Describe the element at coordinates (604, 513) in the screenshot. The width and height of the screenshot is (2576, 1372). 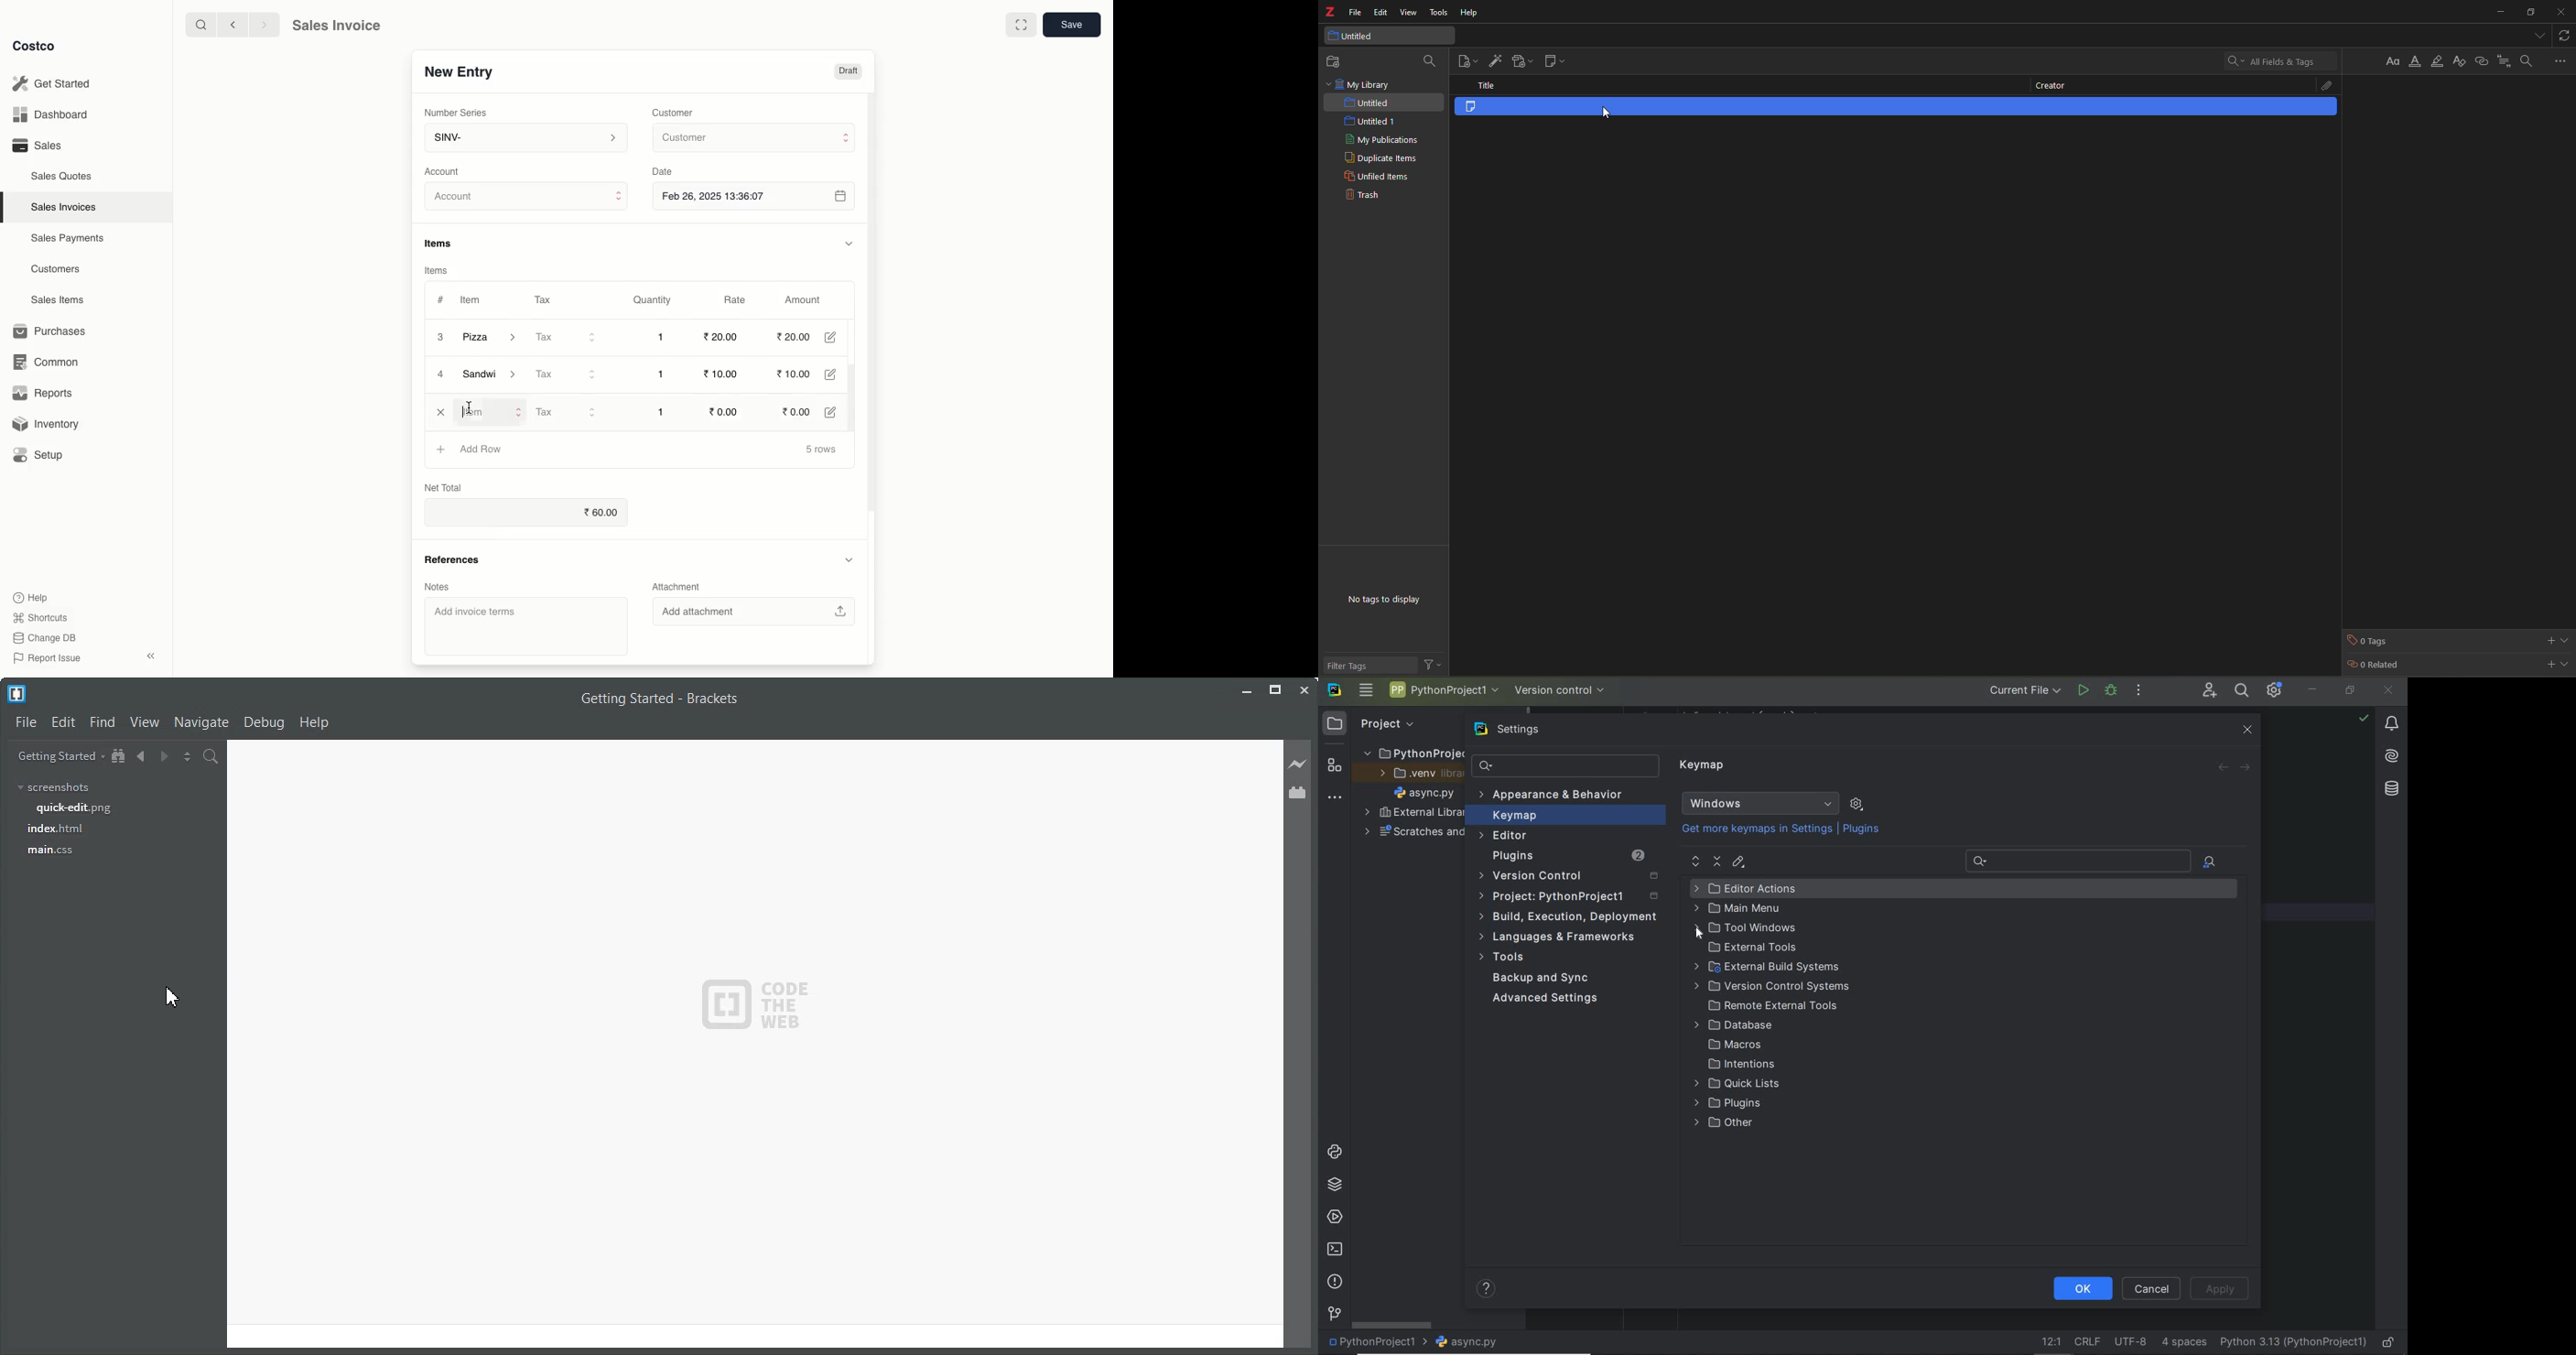
I see `60.00` at that location.